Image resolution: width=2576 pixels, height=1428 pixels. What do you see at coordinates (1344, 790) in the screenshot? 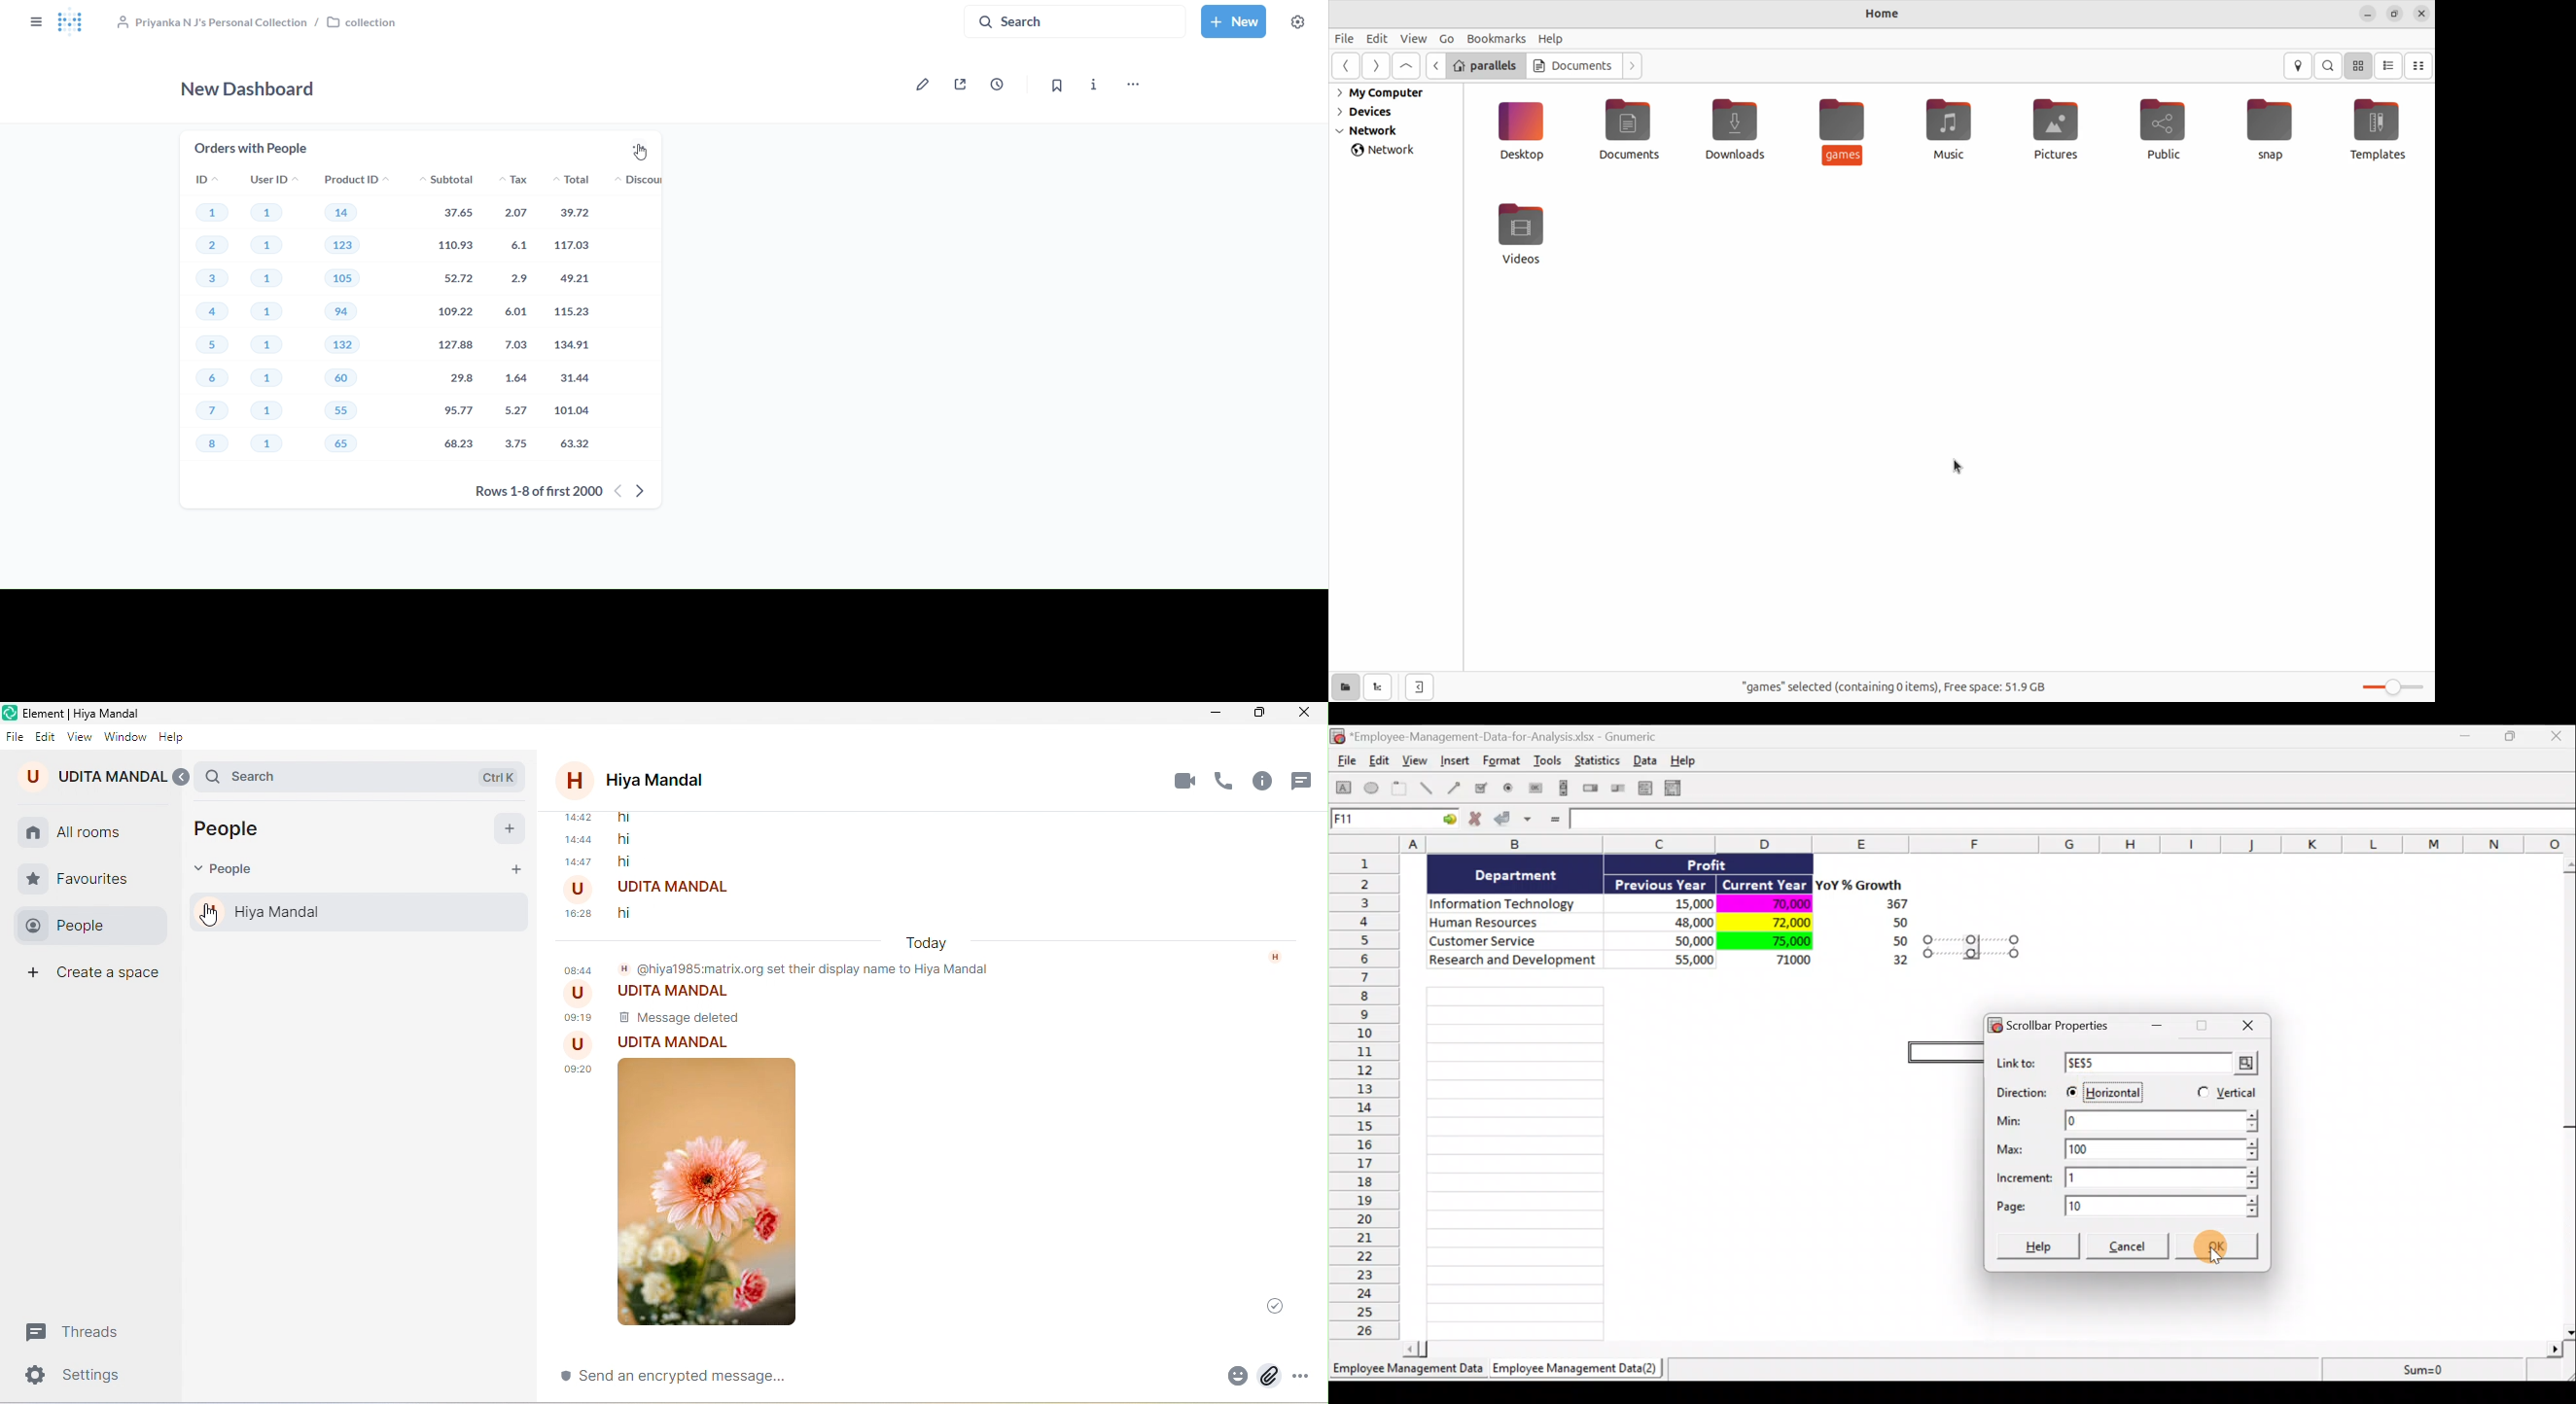
I see `Create a rectangle object` at bounding box center [1344, 790].